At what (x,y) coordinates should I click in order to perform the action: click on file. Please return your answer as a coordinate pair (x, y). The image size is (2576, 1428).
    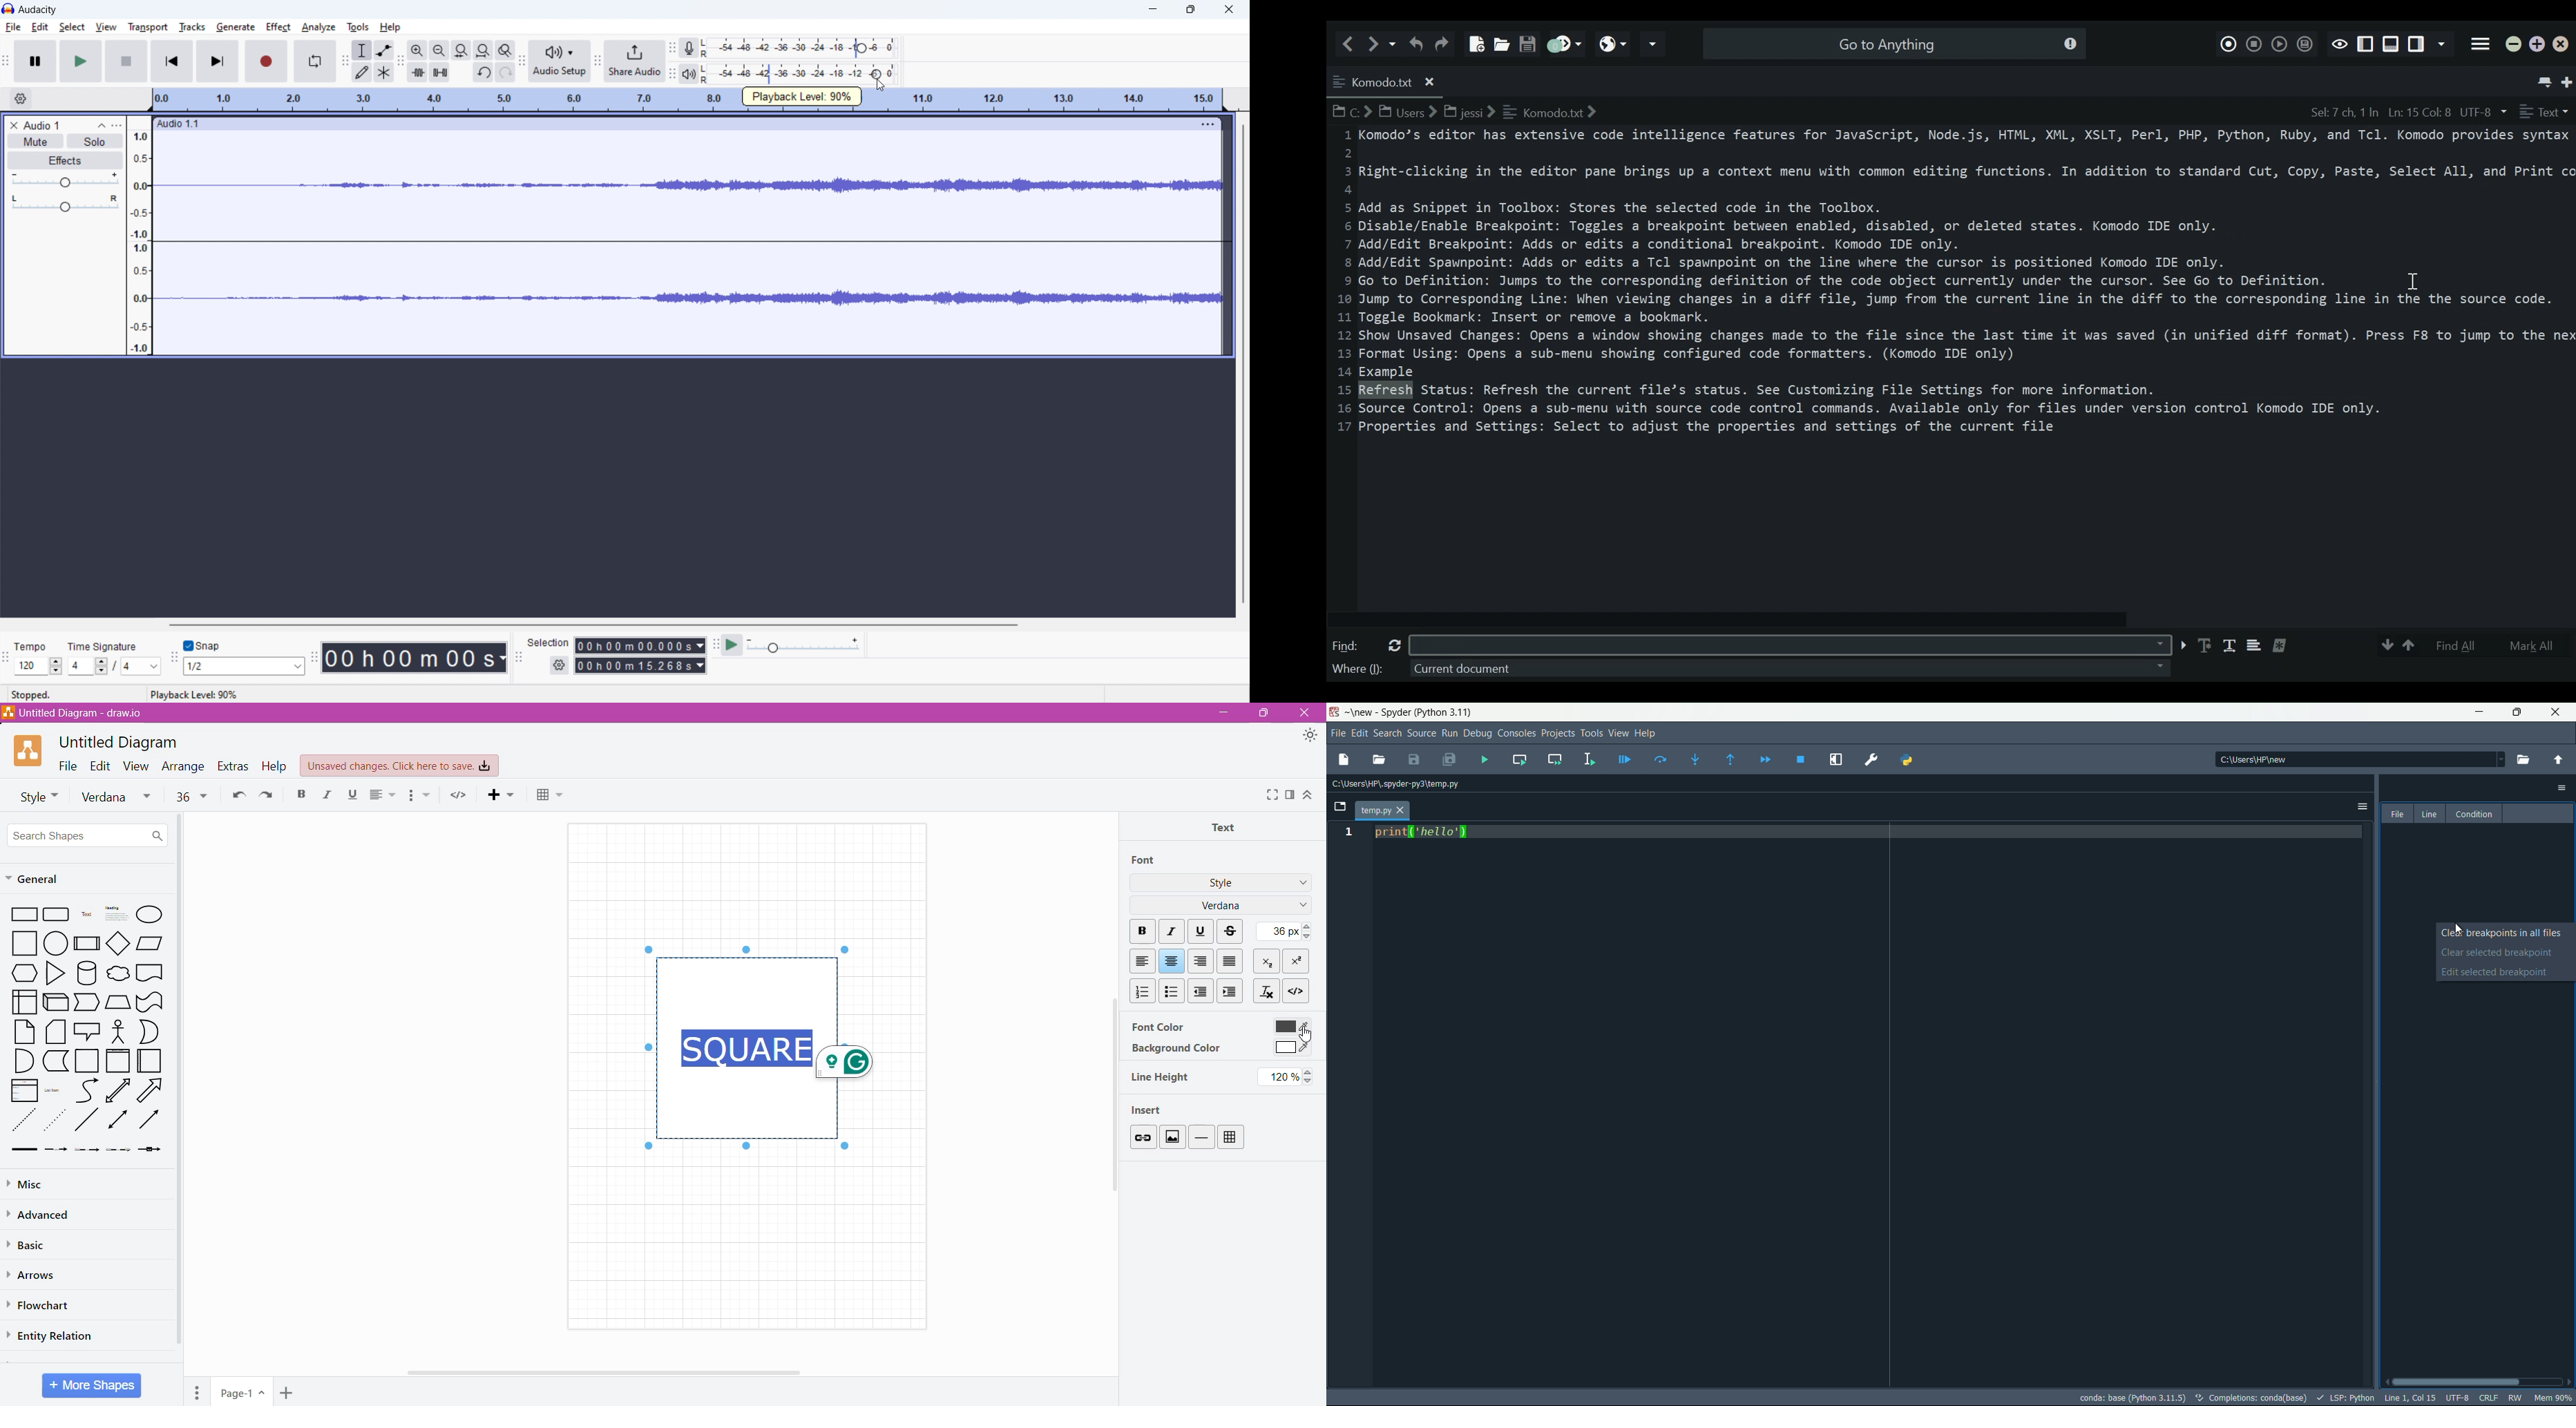
    Looking at the image, I should click on (2398, 813).